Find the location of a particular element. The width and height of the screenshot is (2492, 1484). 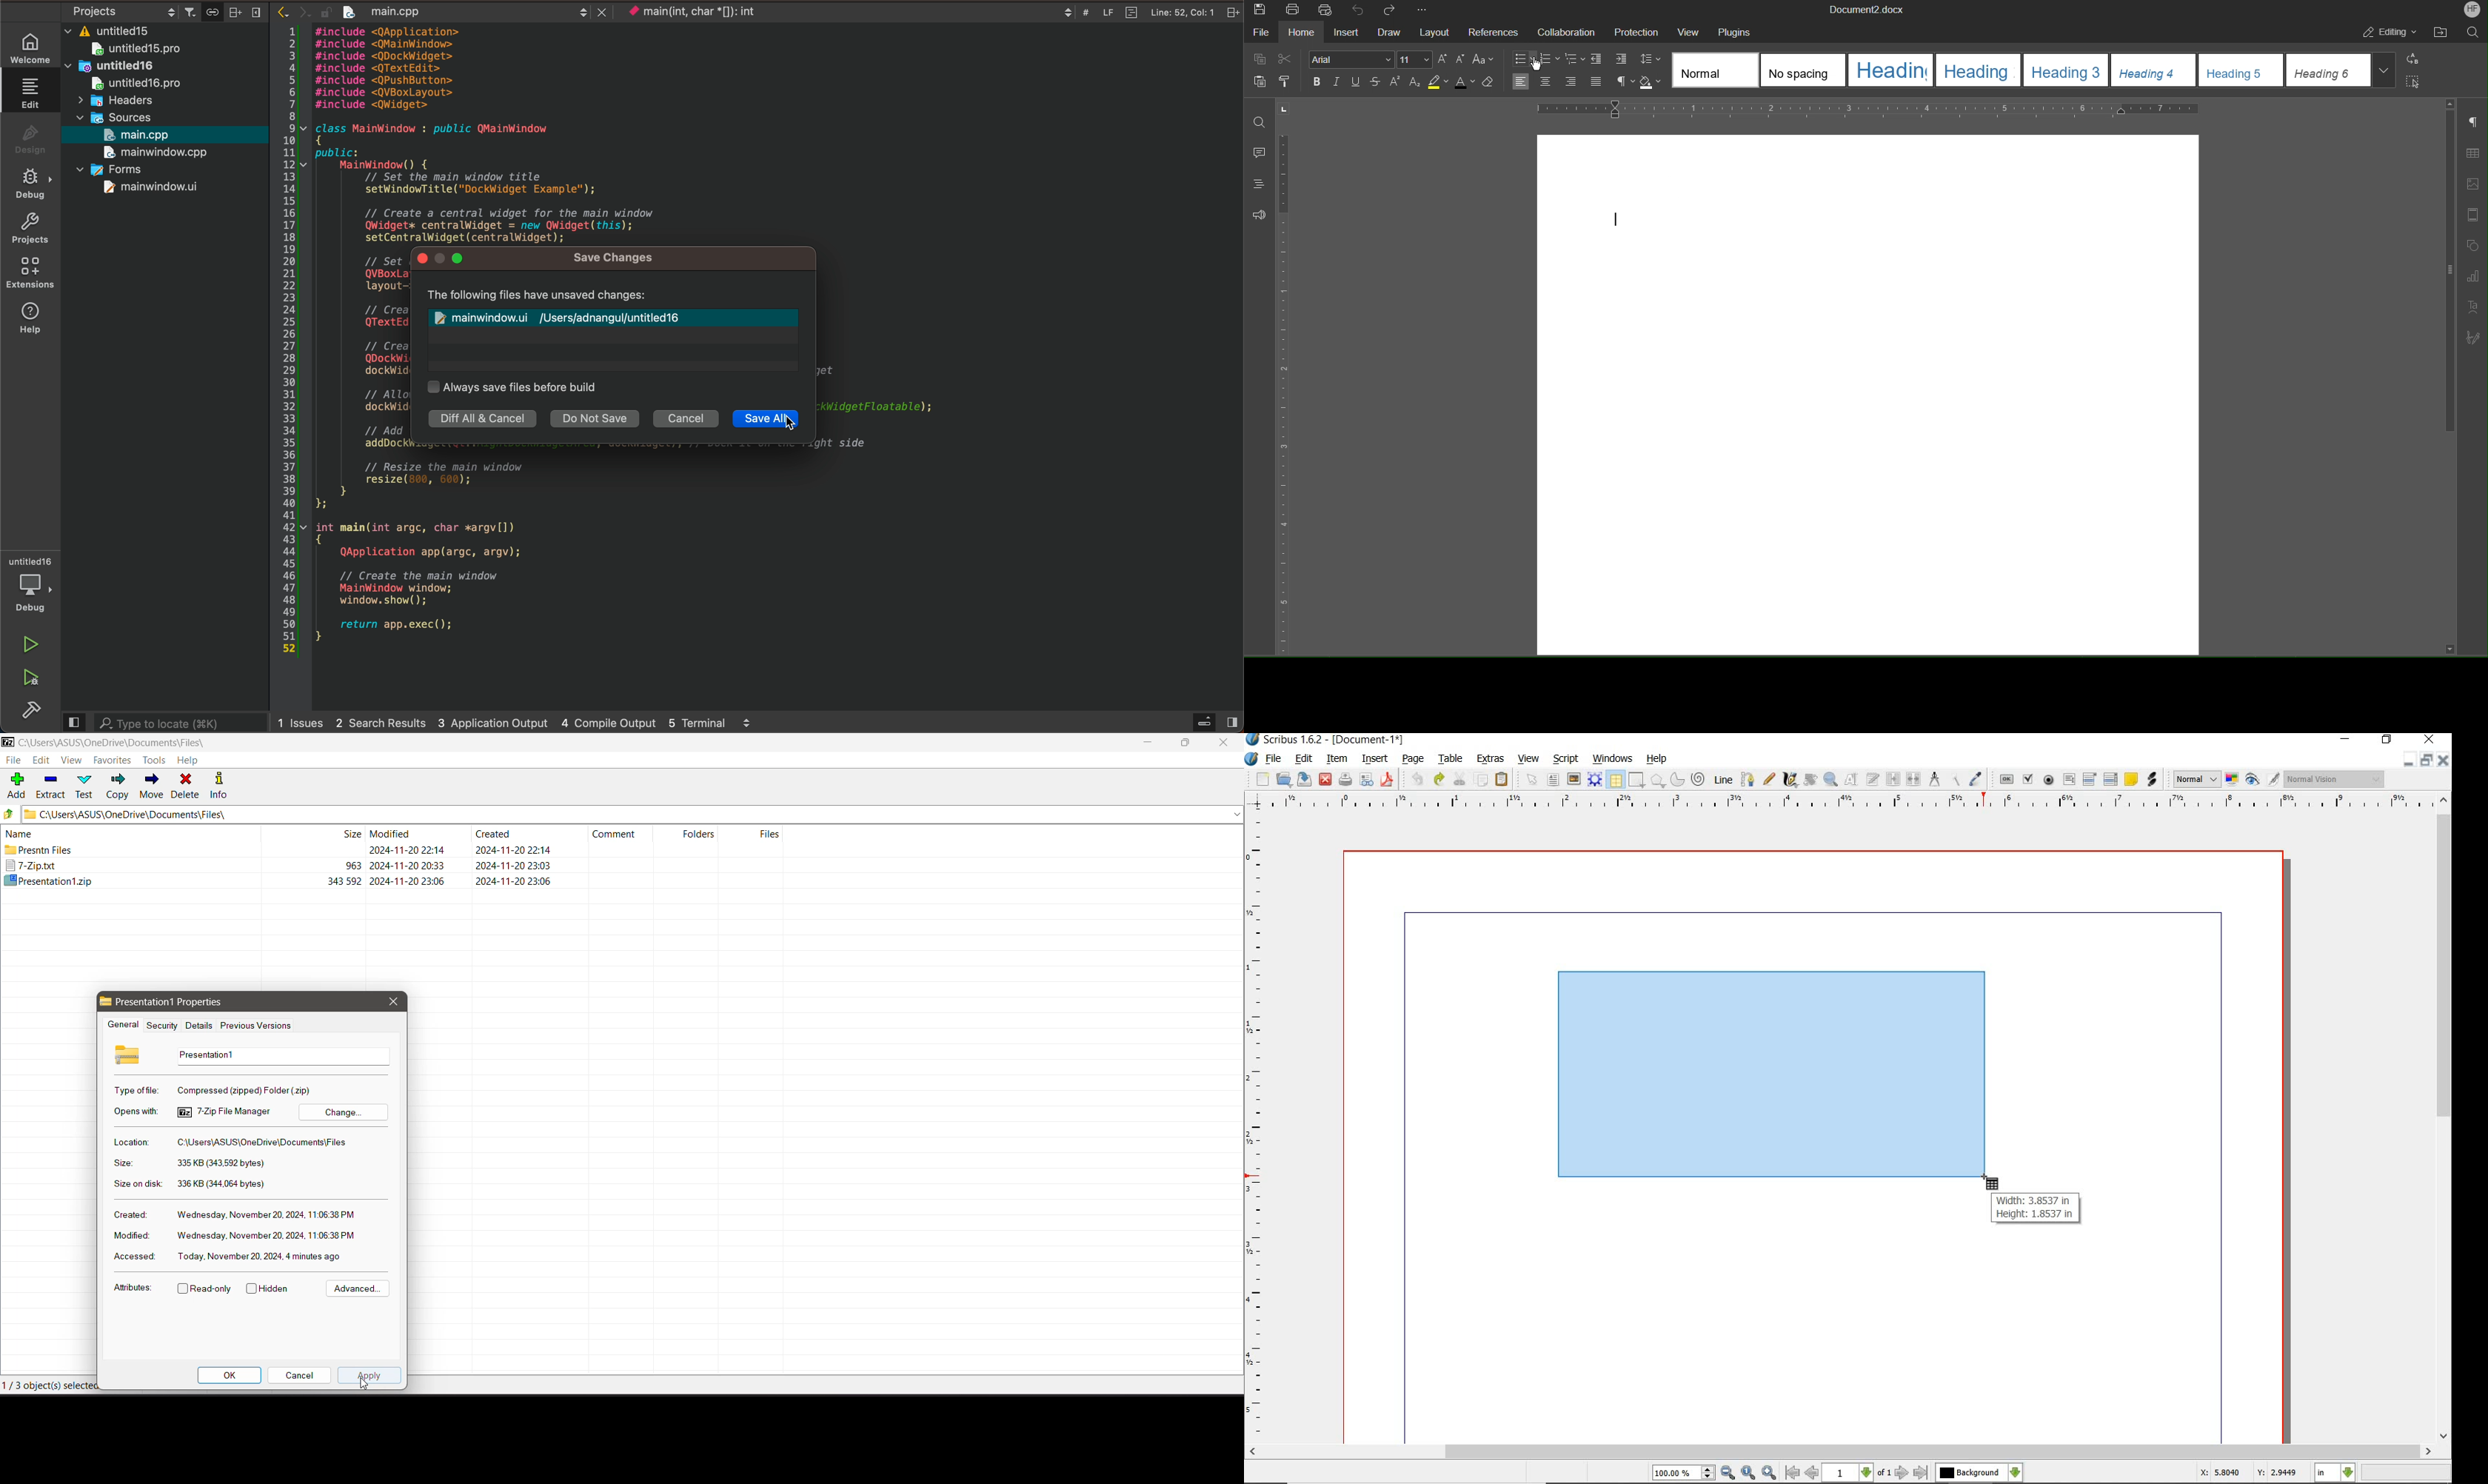

select the current layer is located at coordinates (1979, 1472).